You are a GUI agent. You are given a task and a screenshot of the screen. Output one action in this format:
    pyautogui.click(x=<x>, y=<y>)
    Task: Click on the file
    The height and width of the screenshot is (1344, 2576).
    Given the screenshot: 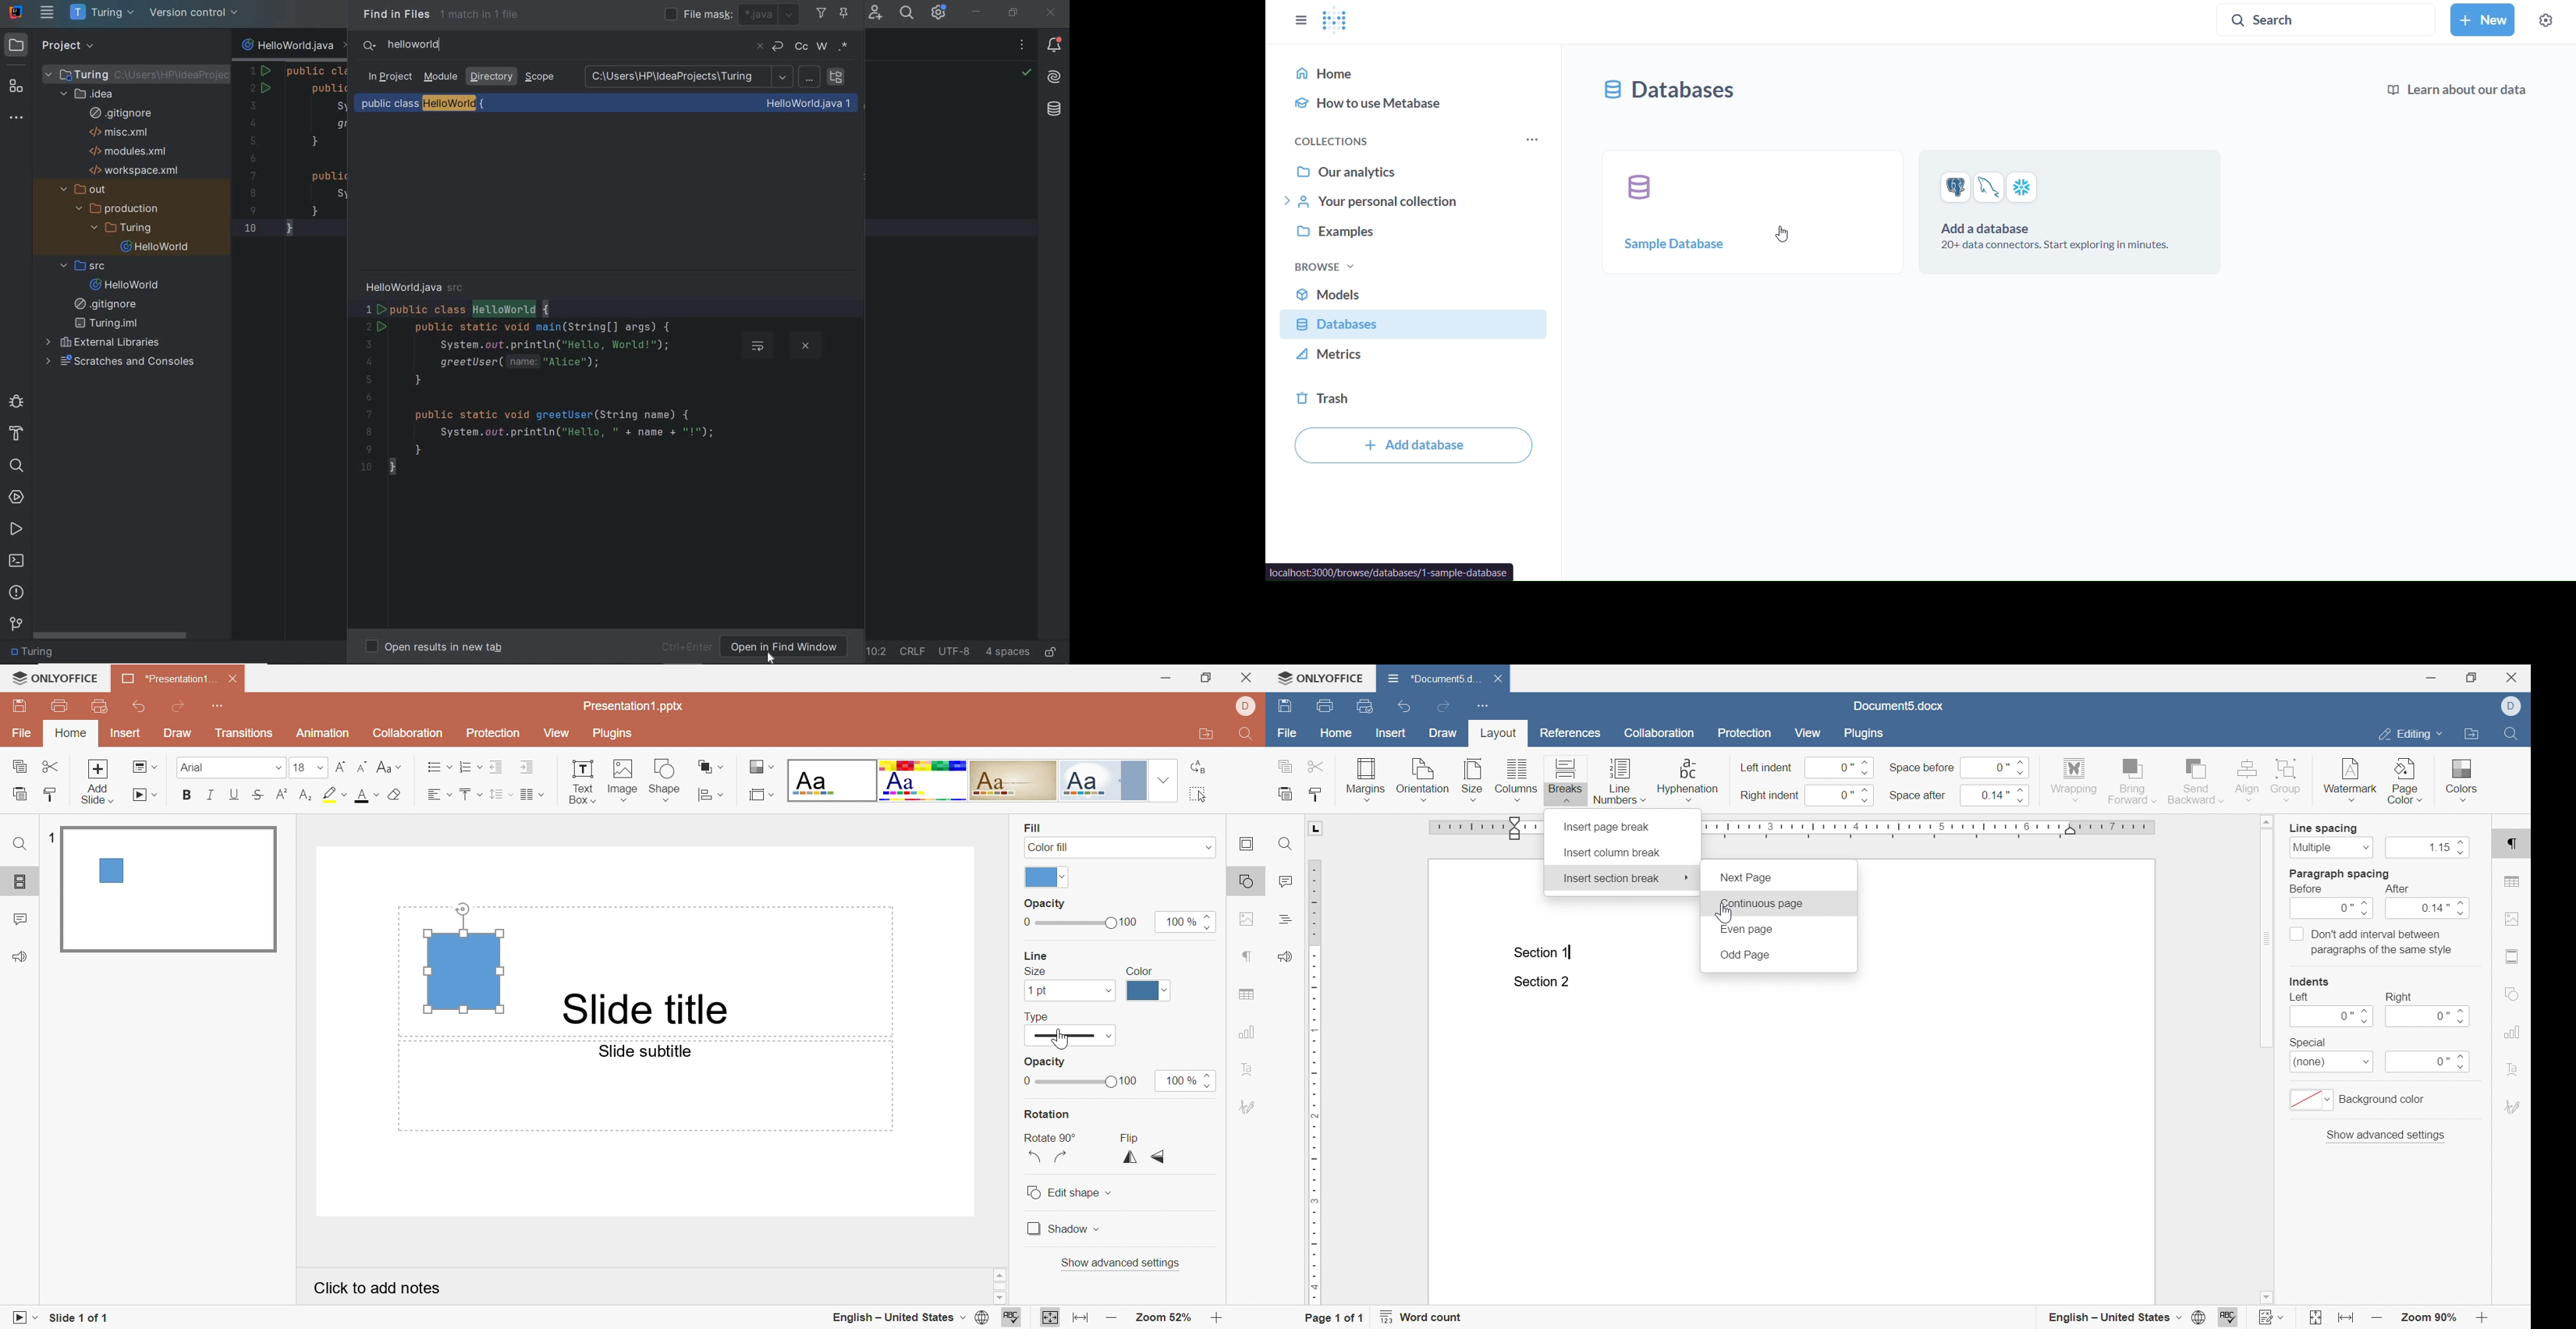 What is the action you would take?
    pyautogui.click(x=1288, y=732)
    